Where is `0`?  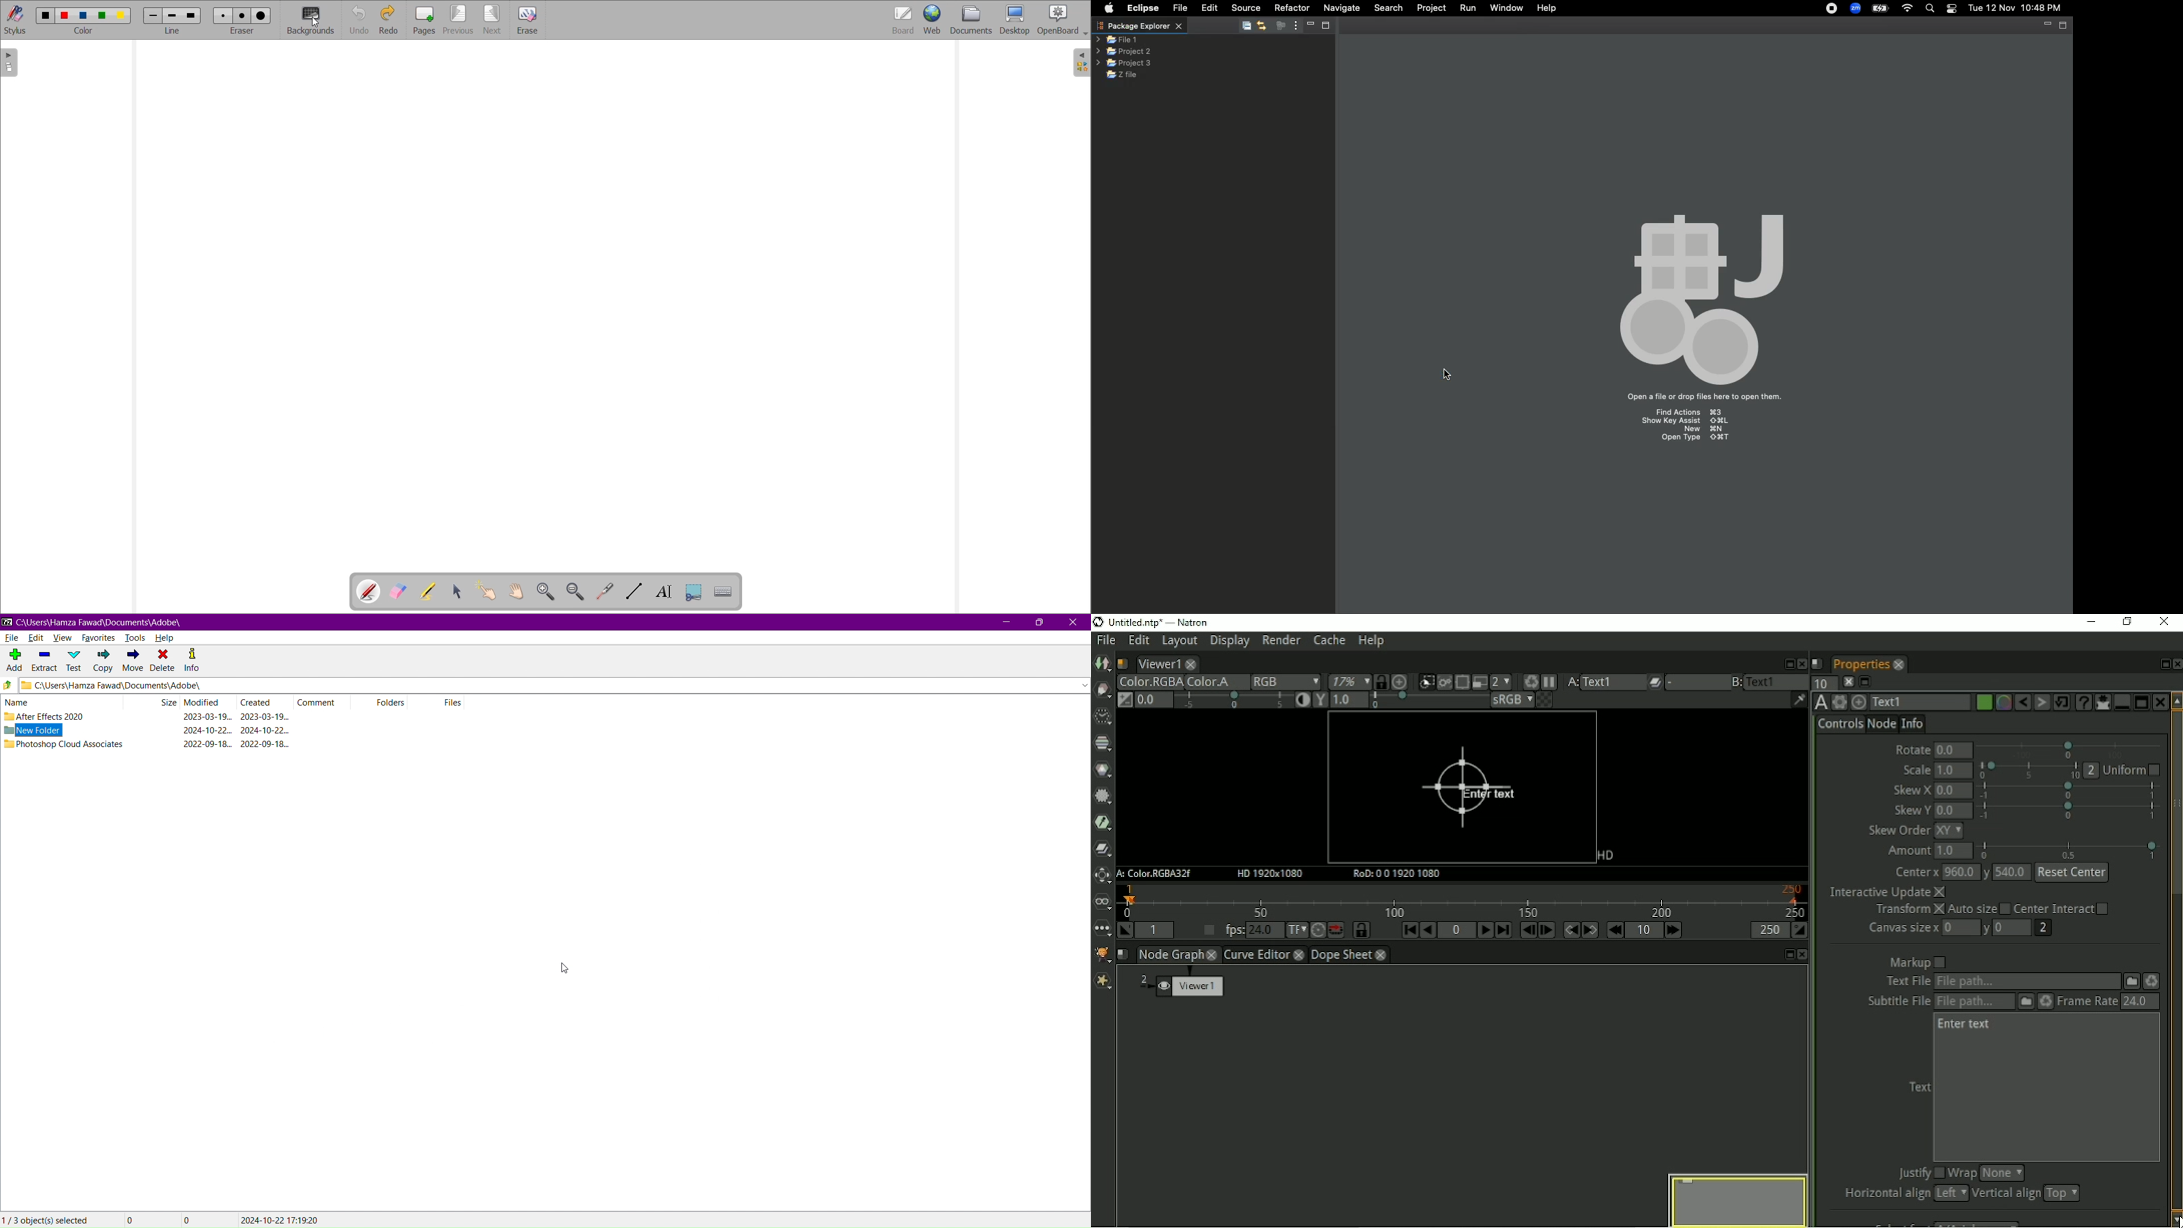
0 is located at coordinates (130, 1219).